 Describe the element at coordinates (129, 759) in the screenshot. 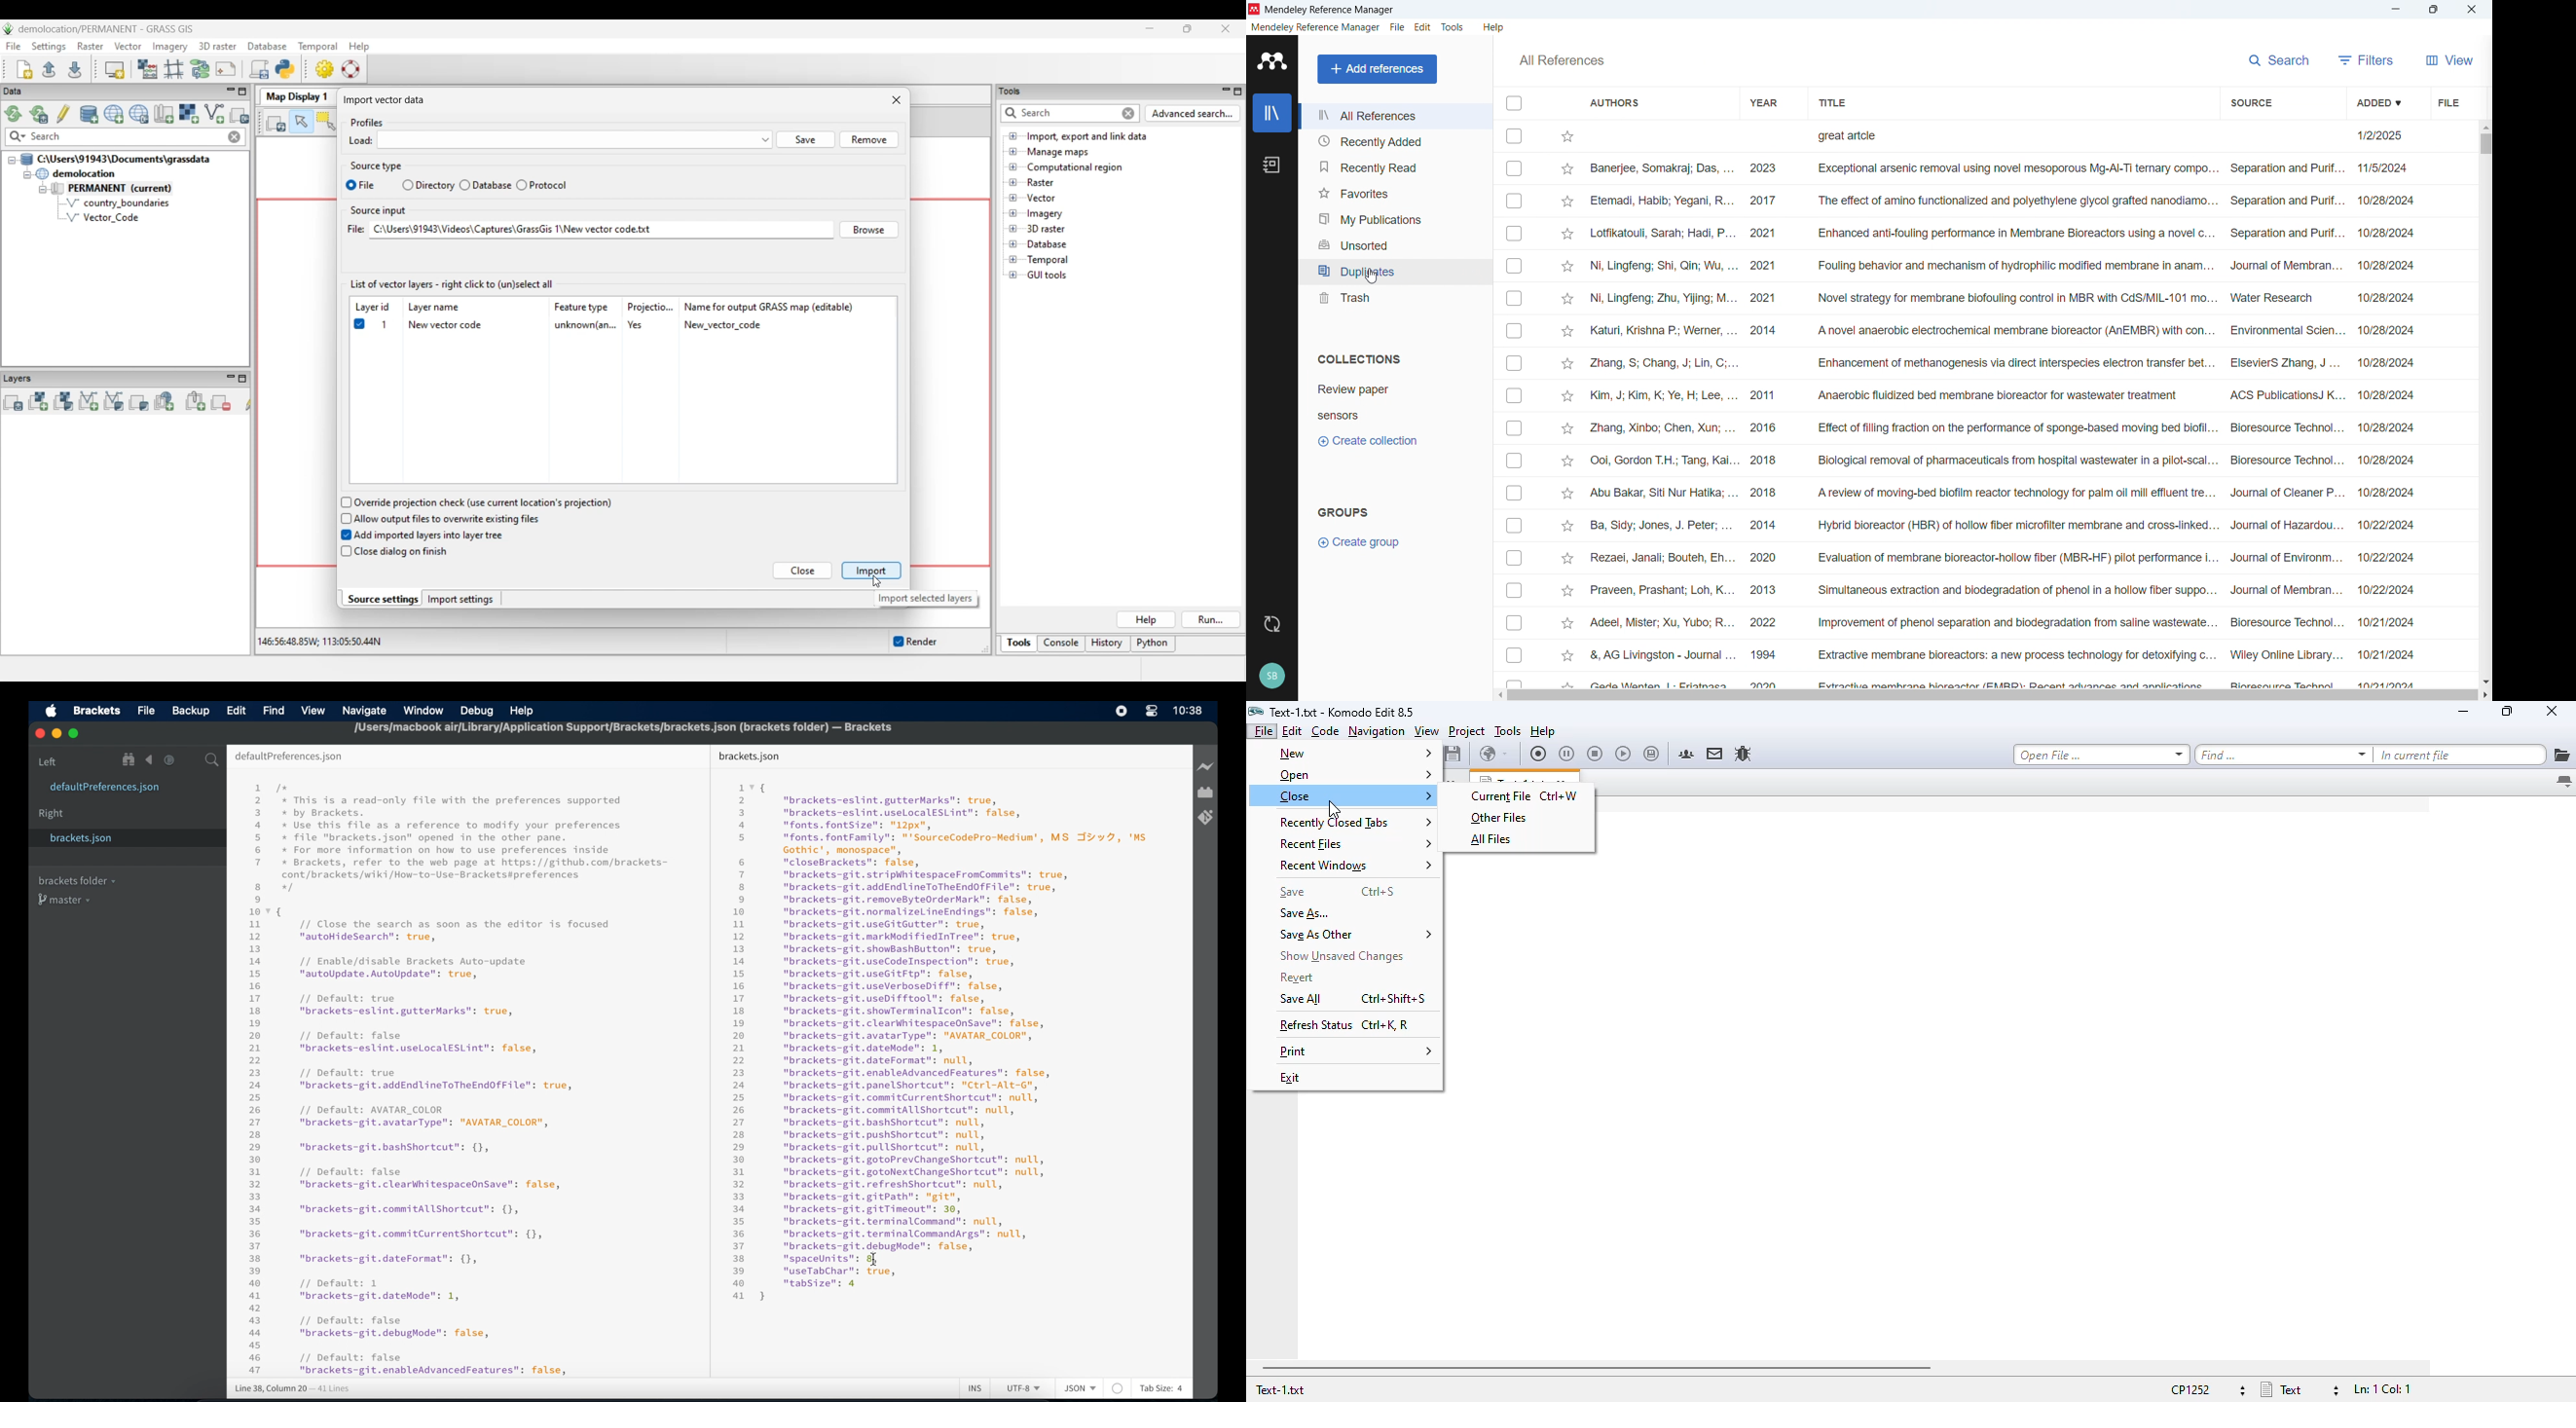

I see `show file in  tree` at that location.